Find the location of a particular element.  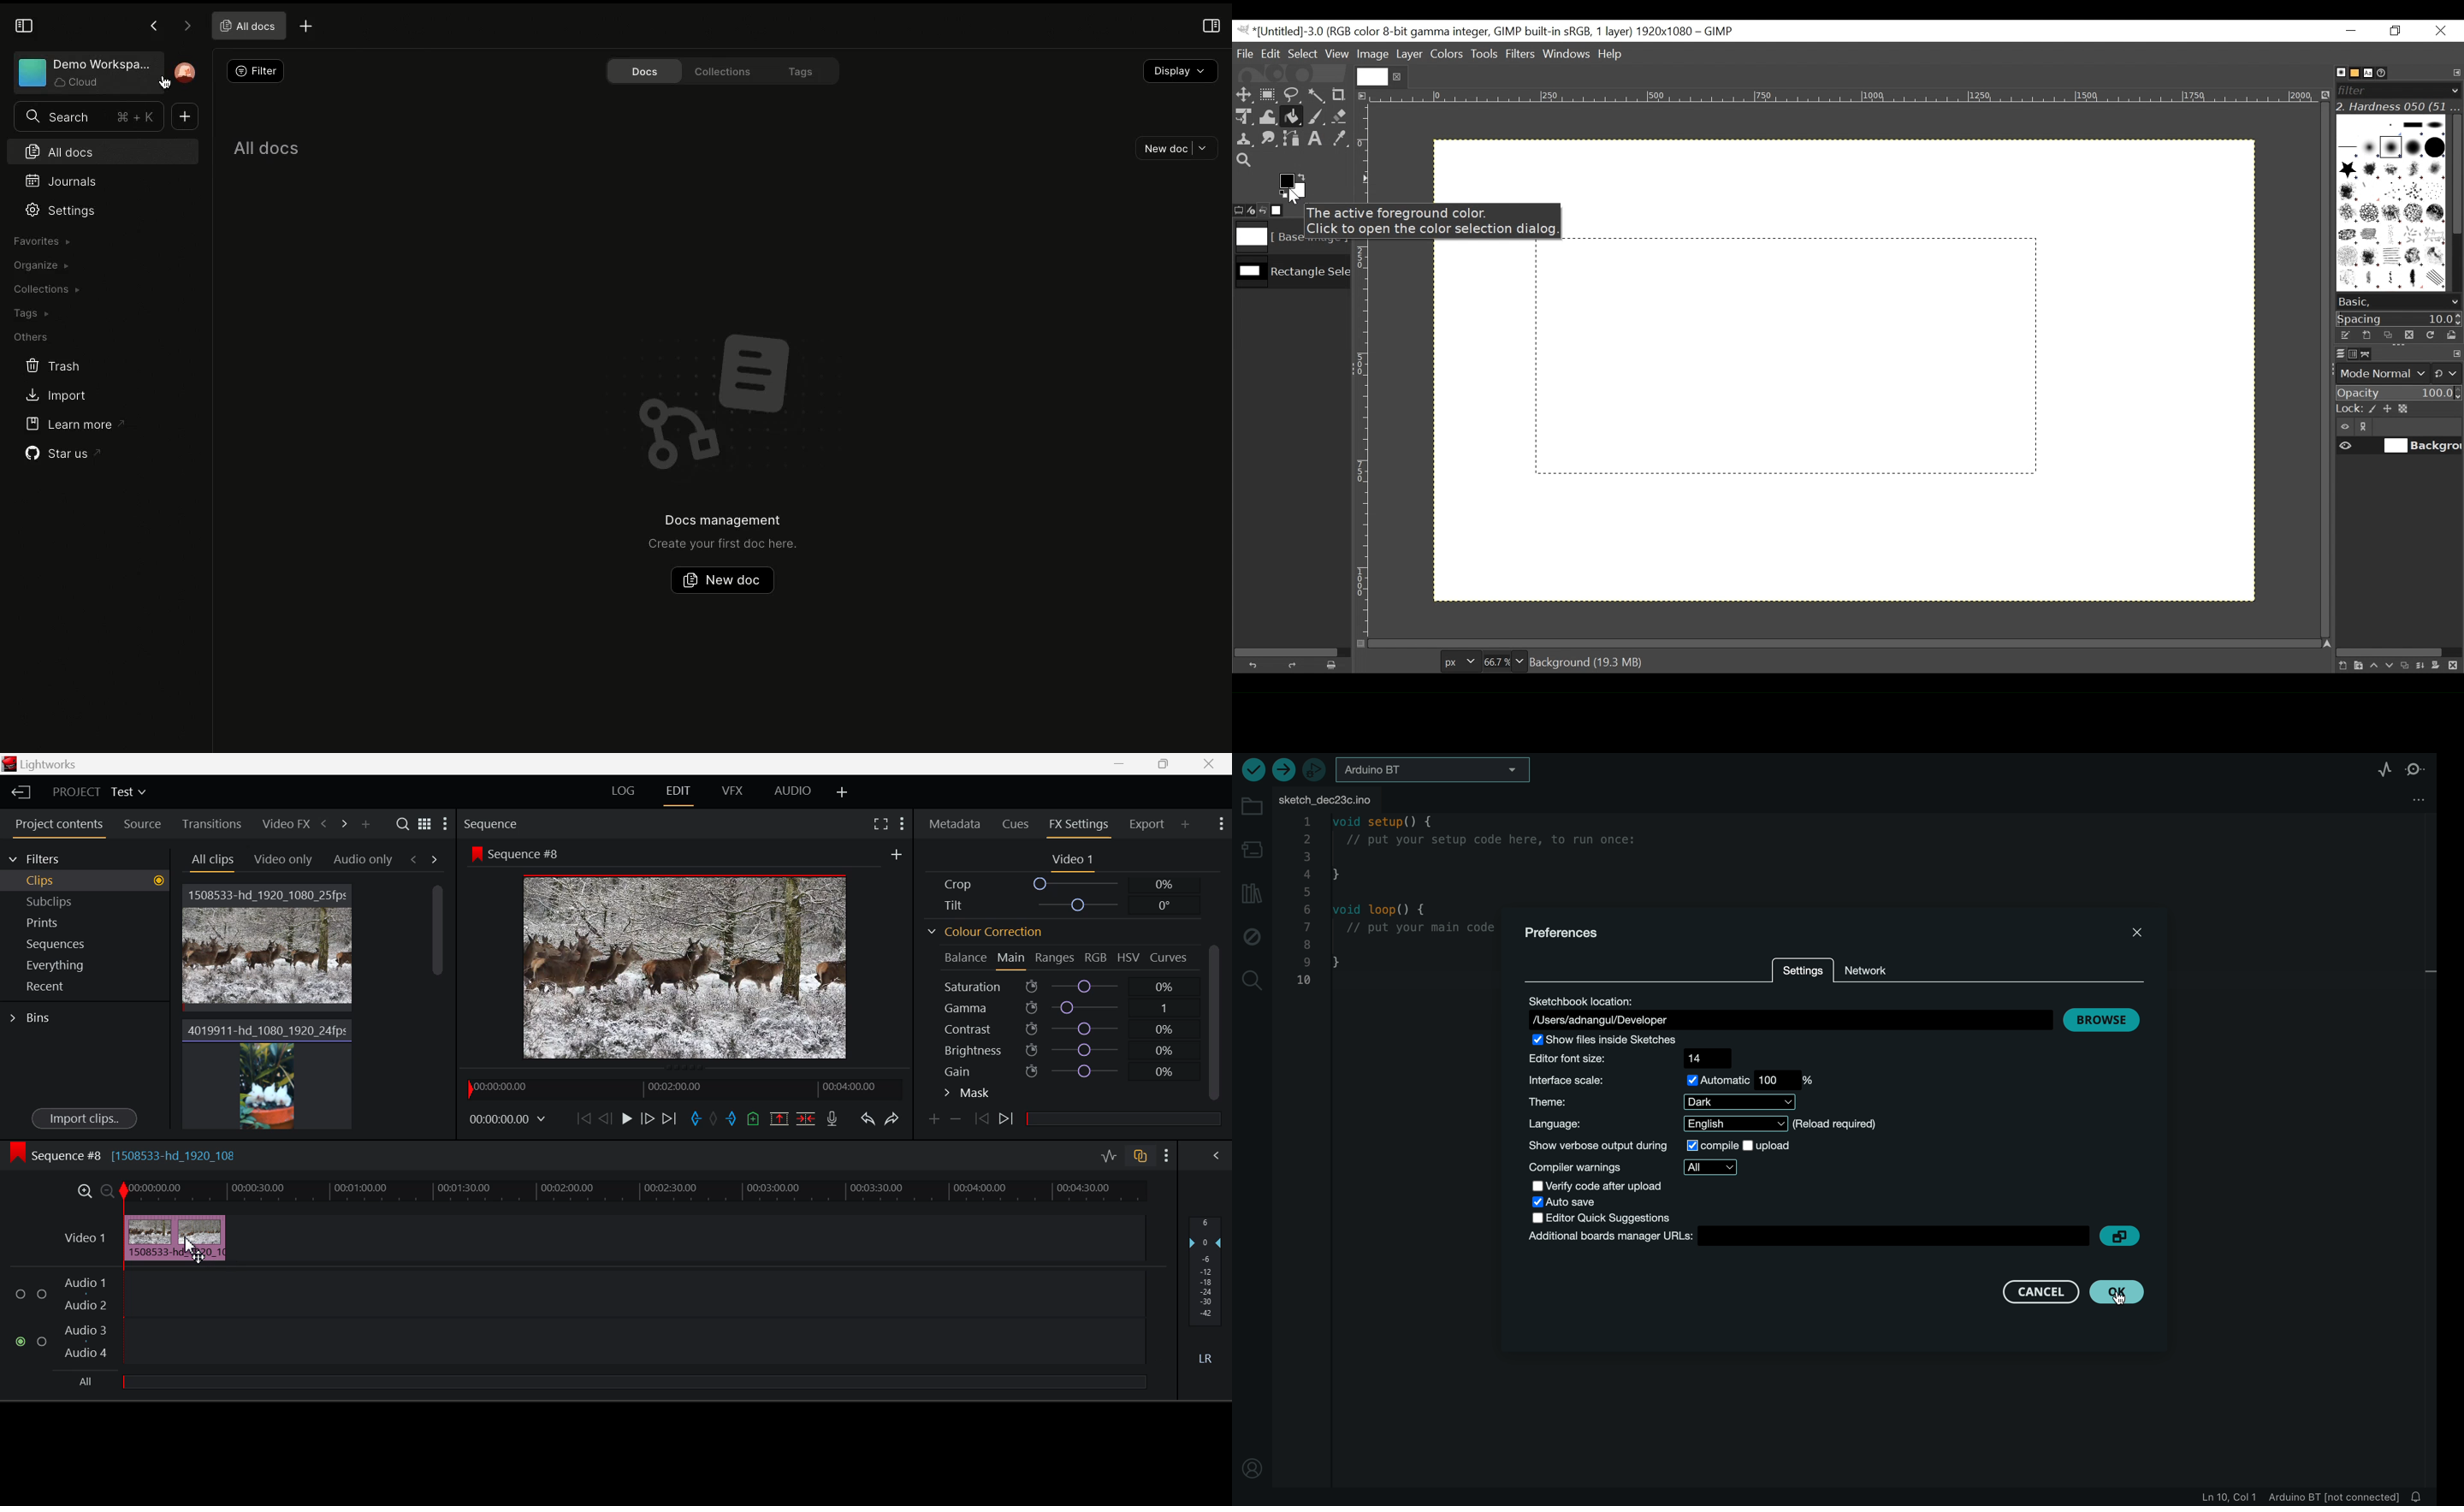

Restore Down is located at coordinates (1121, 764).